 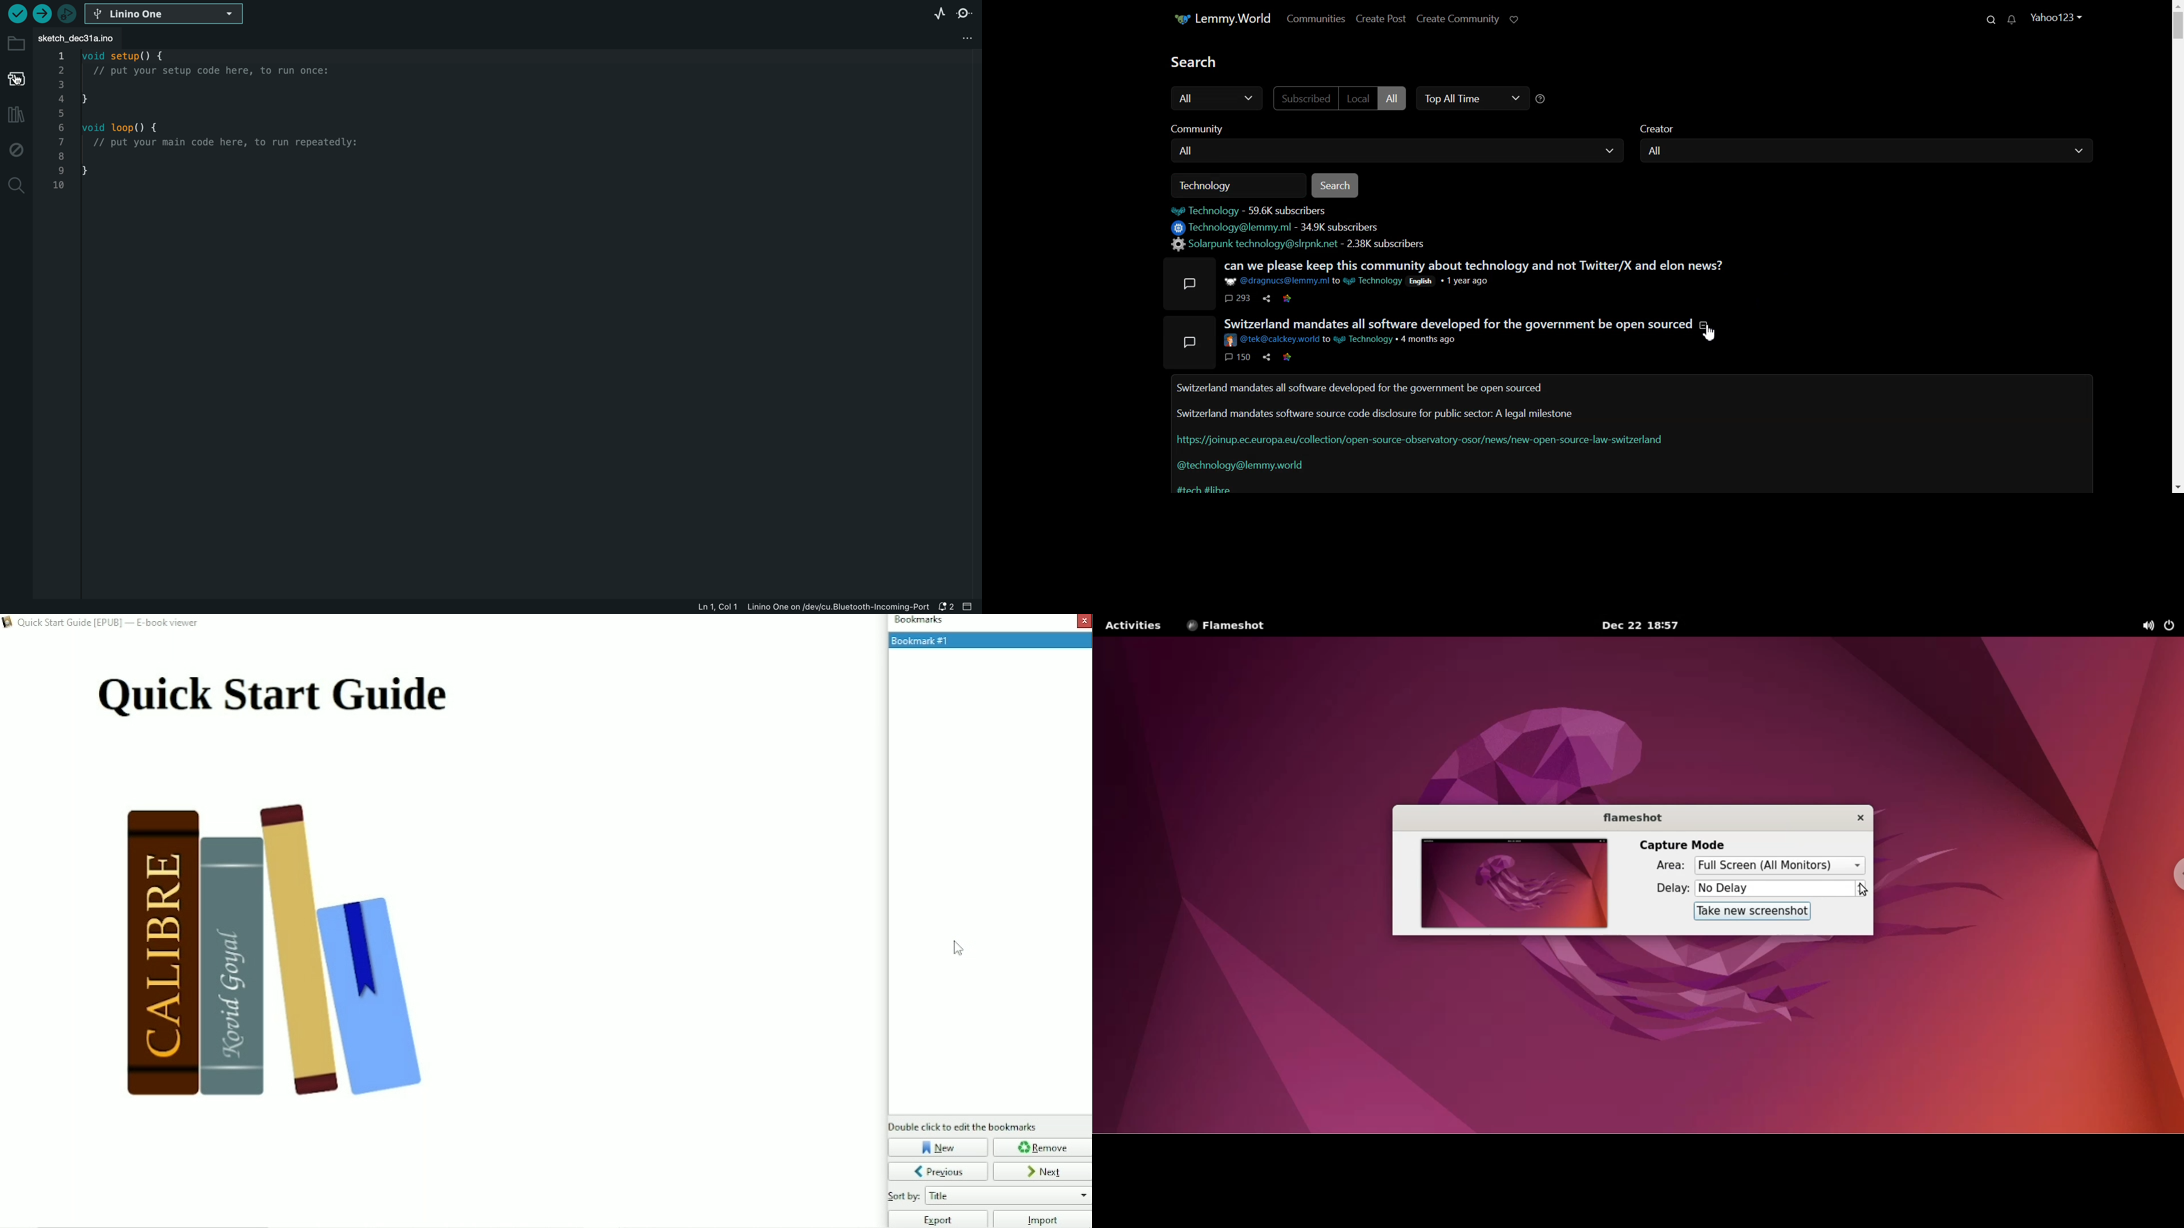 I want to click on Book name, so click(x=111, y=624).